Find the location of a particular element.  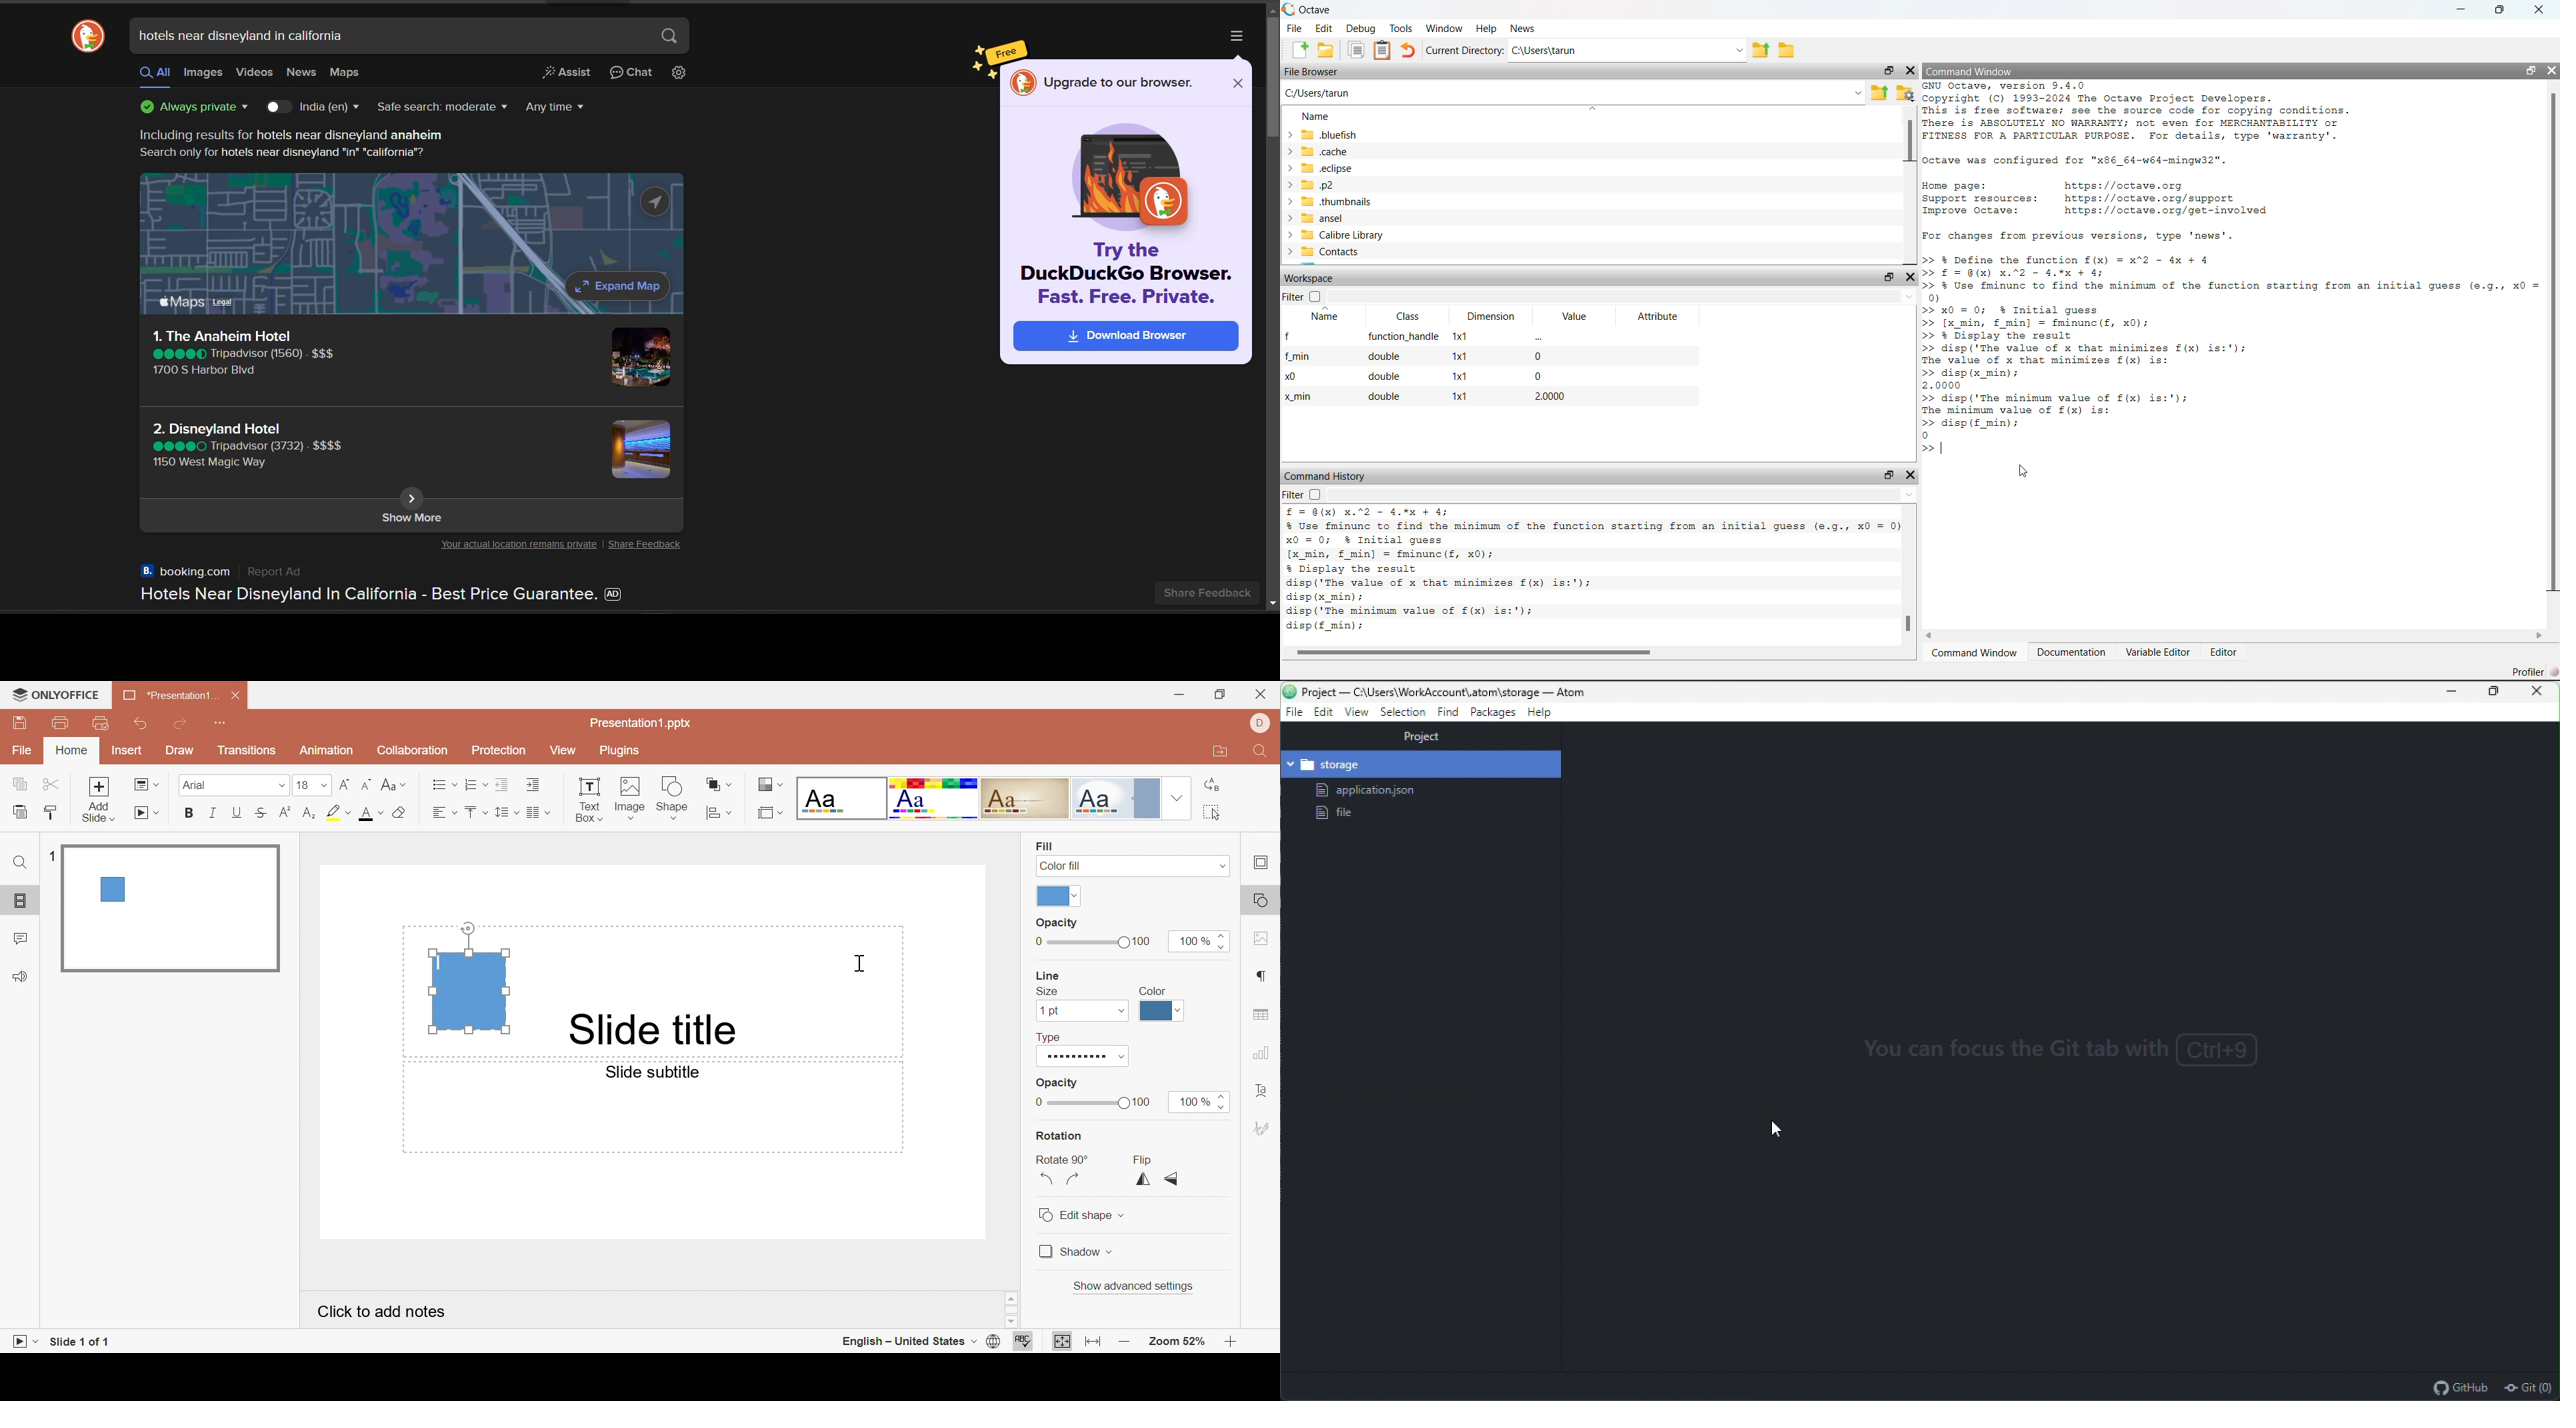

*Presentation1....xlsx is located at coordinates (169, 696).